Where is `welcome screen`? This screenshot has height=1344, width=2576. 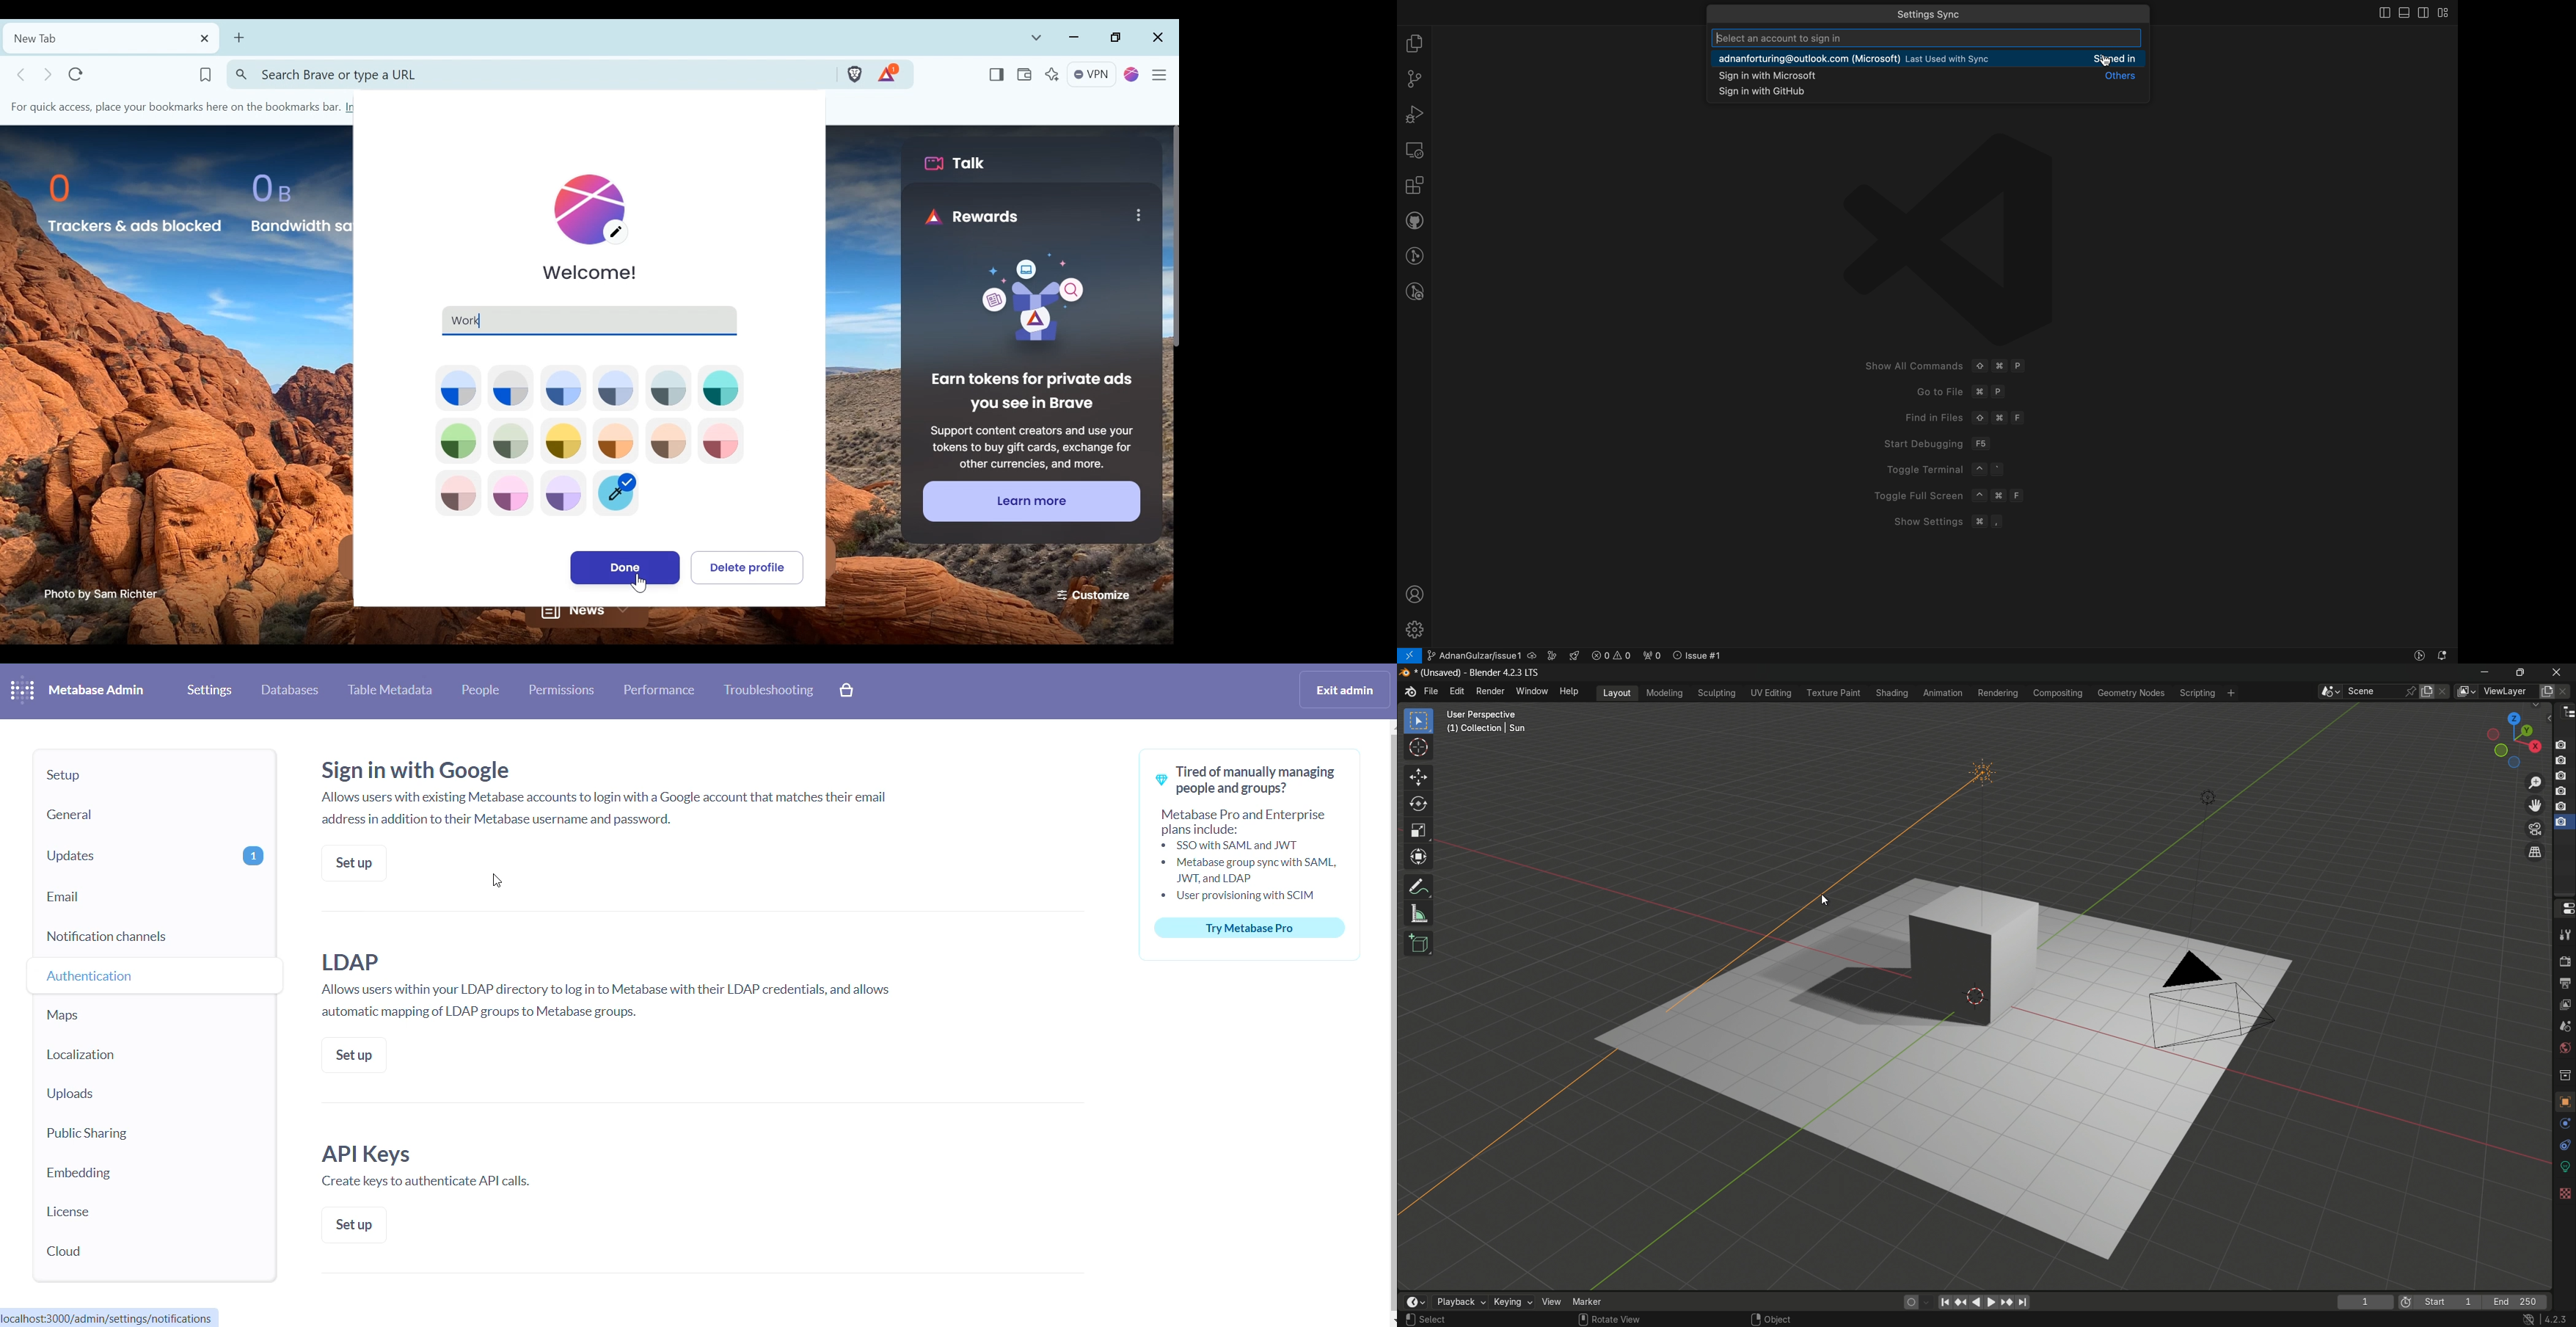
welcome screen is located at coordinates (1950, 423).